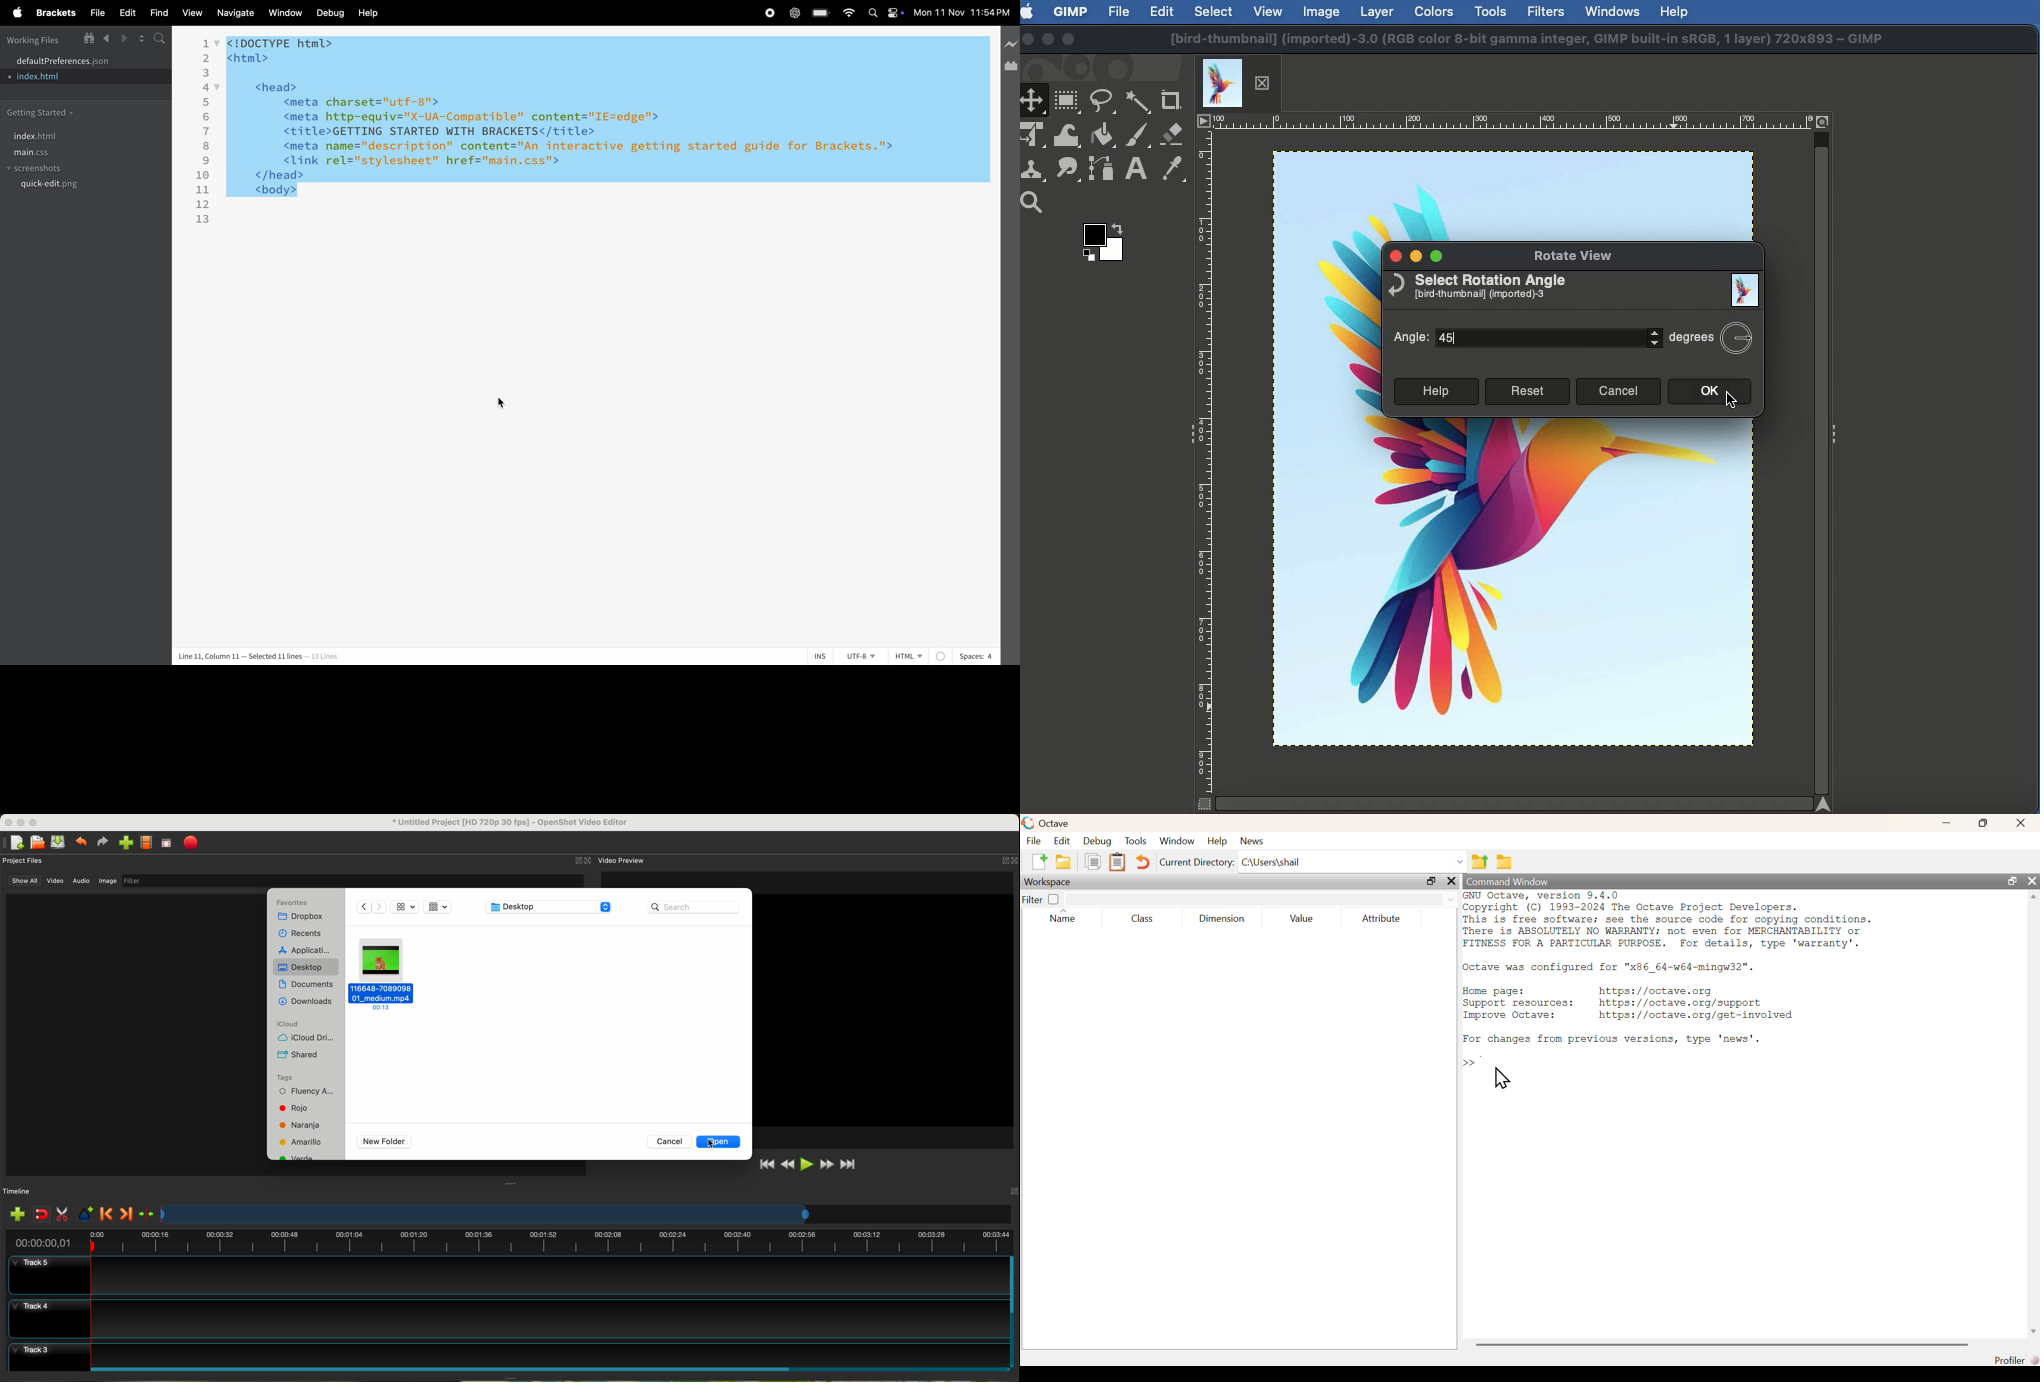  I want to click on line preview, so click(1010, 47).